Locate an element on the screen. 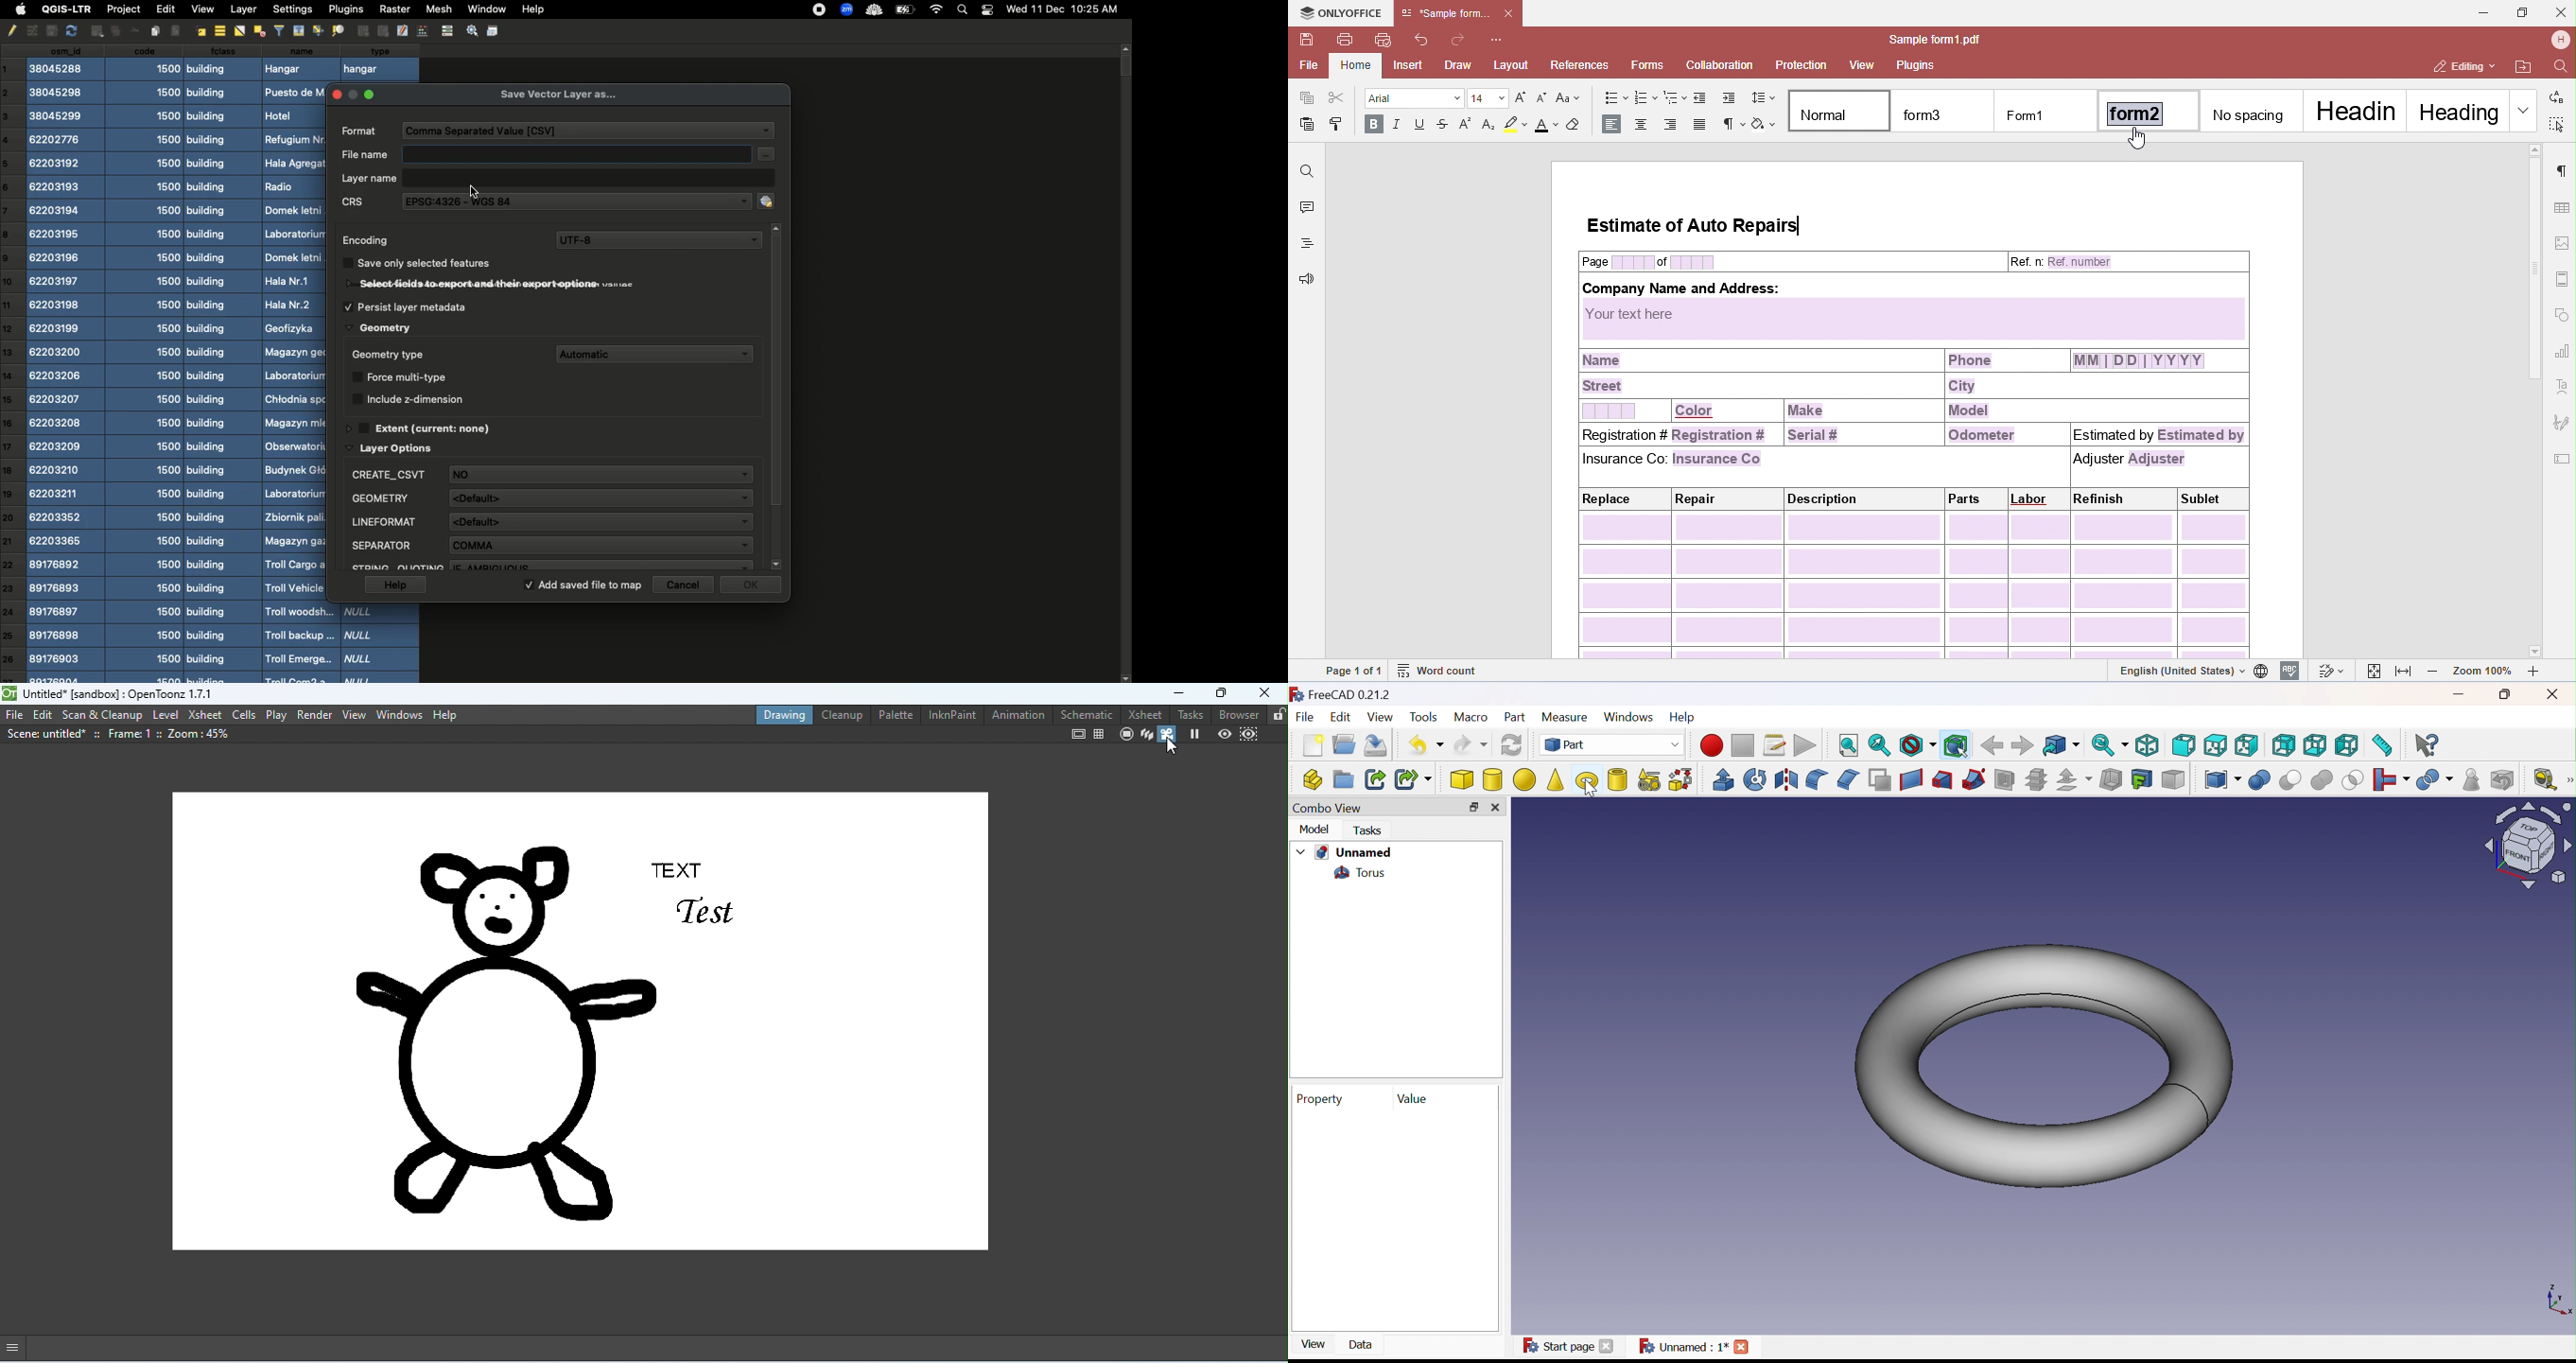  edit is located at coordinates (43, 716).